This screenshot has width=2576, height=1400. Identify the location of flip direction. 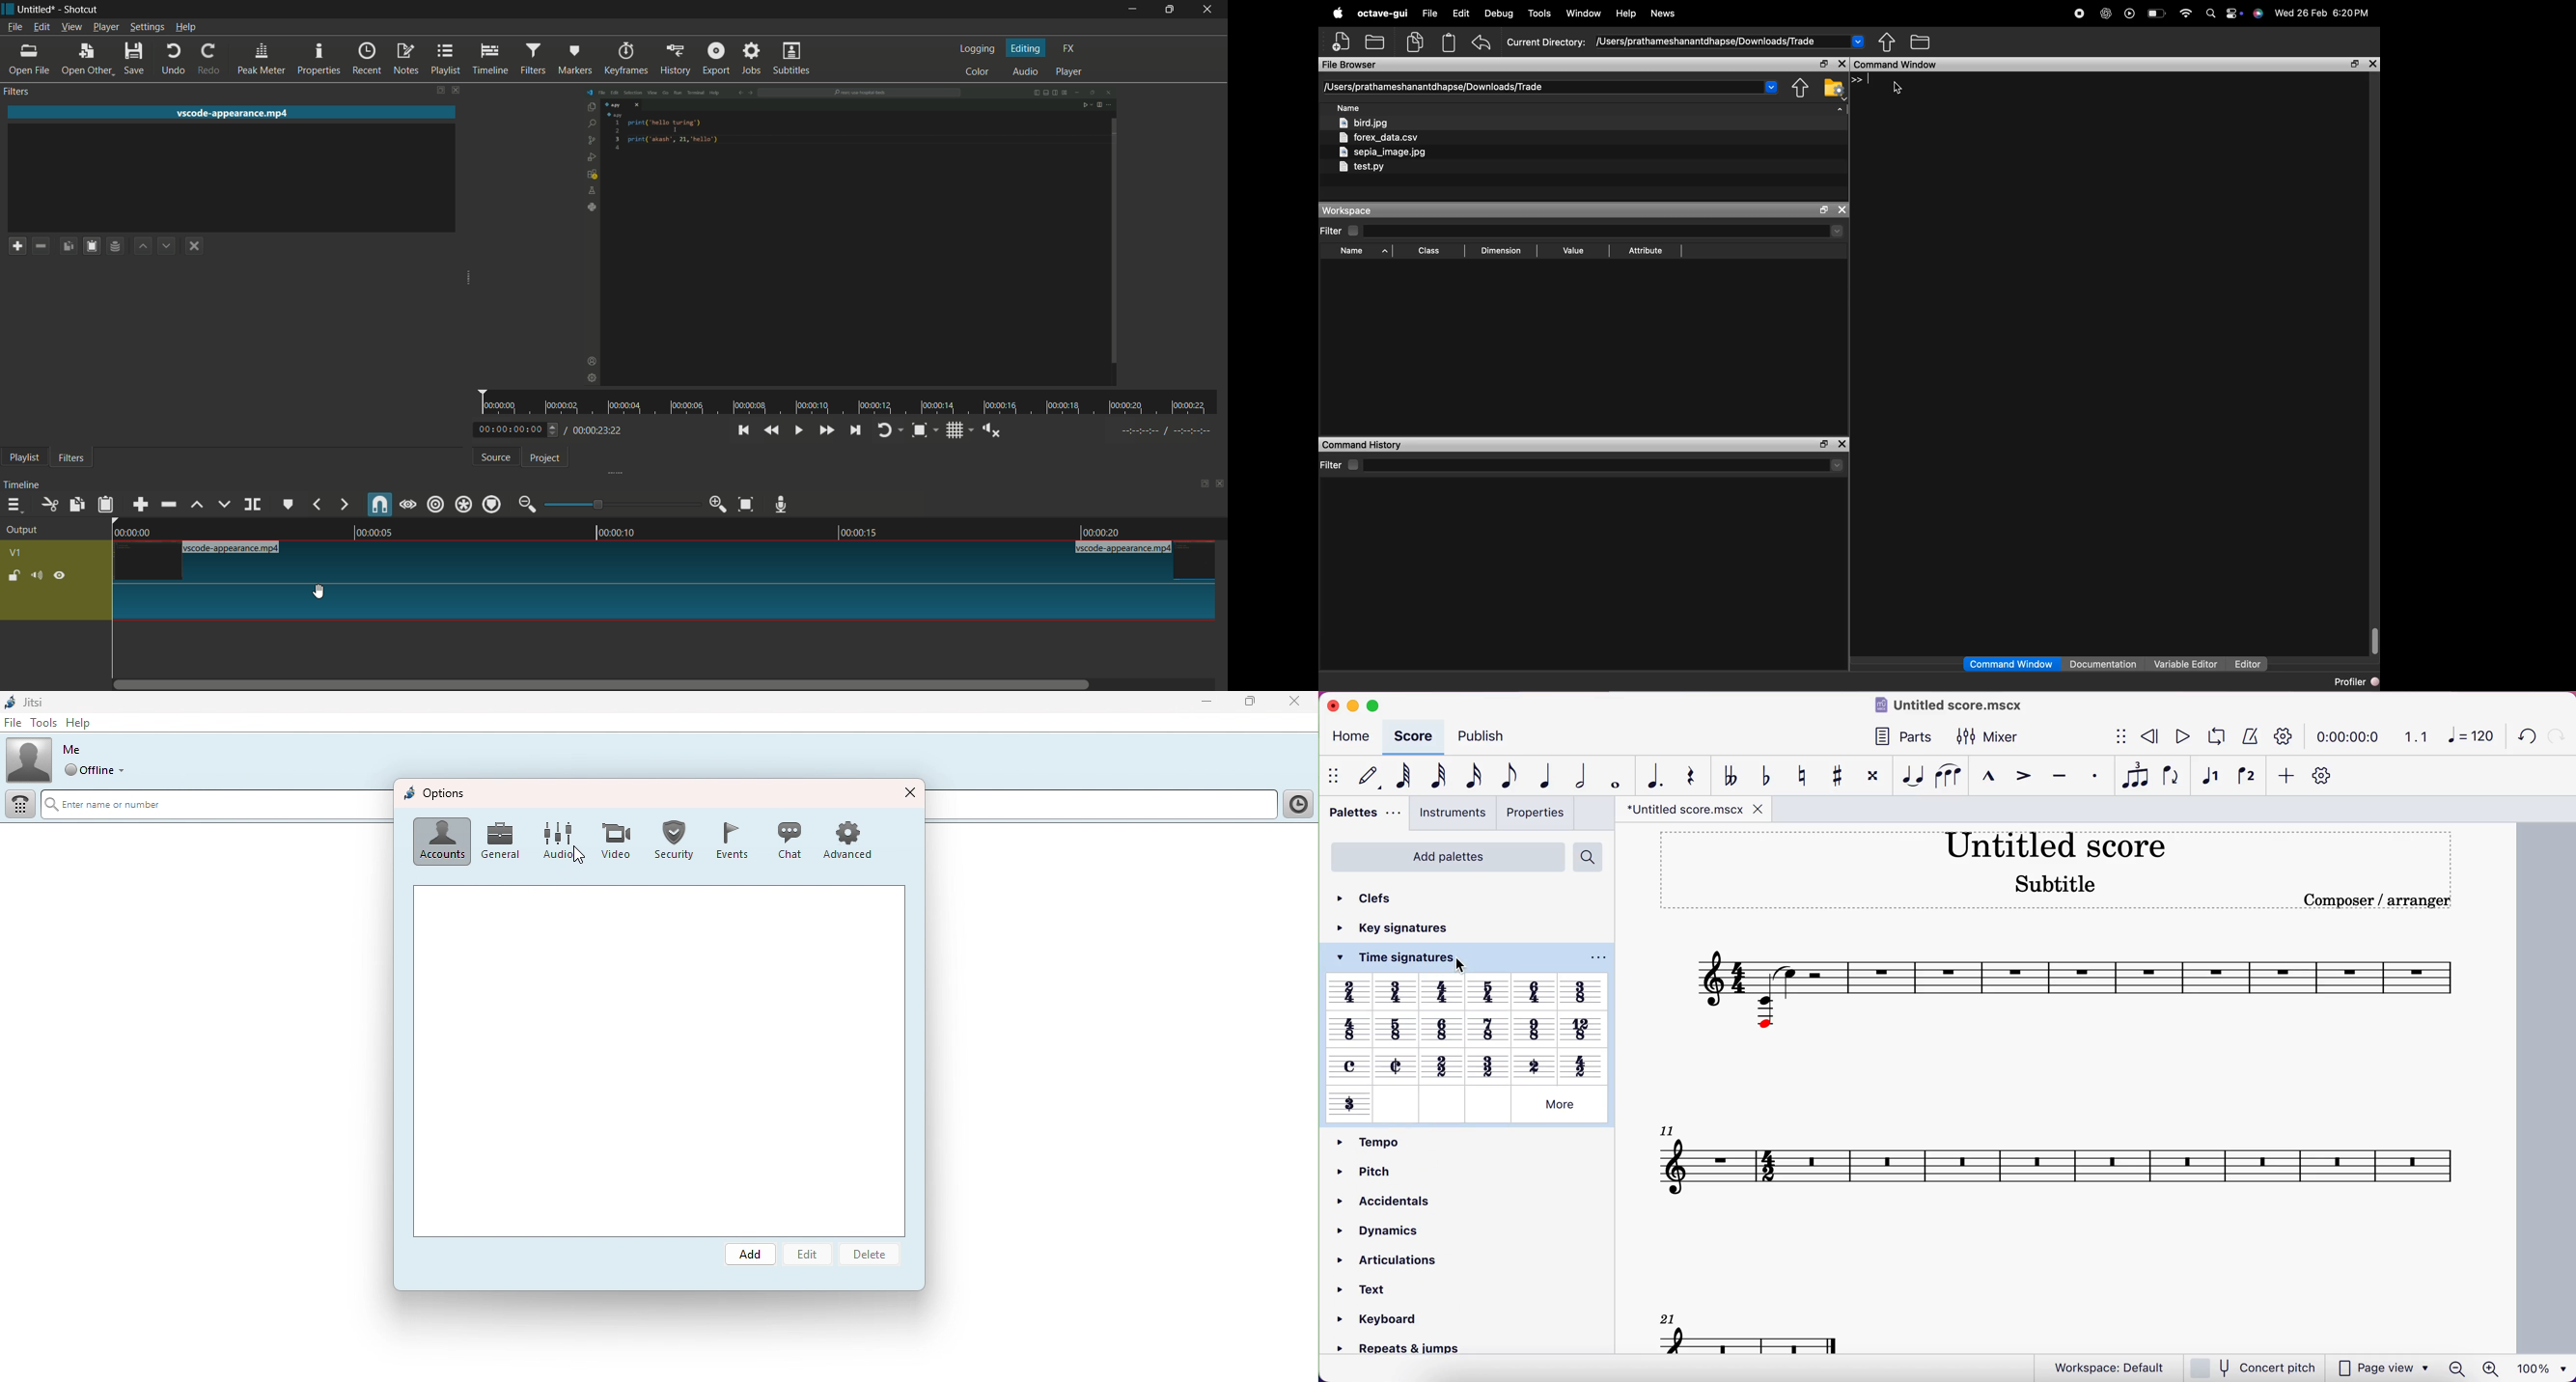
(2173, 776).